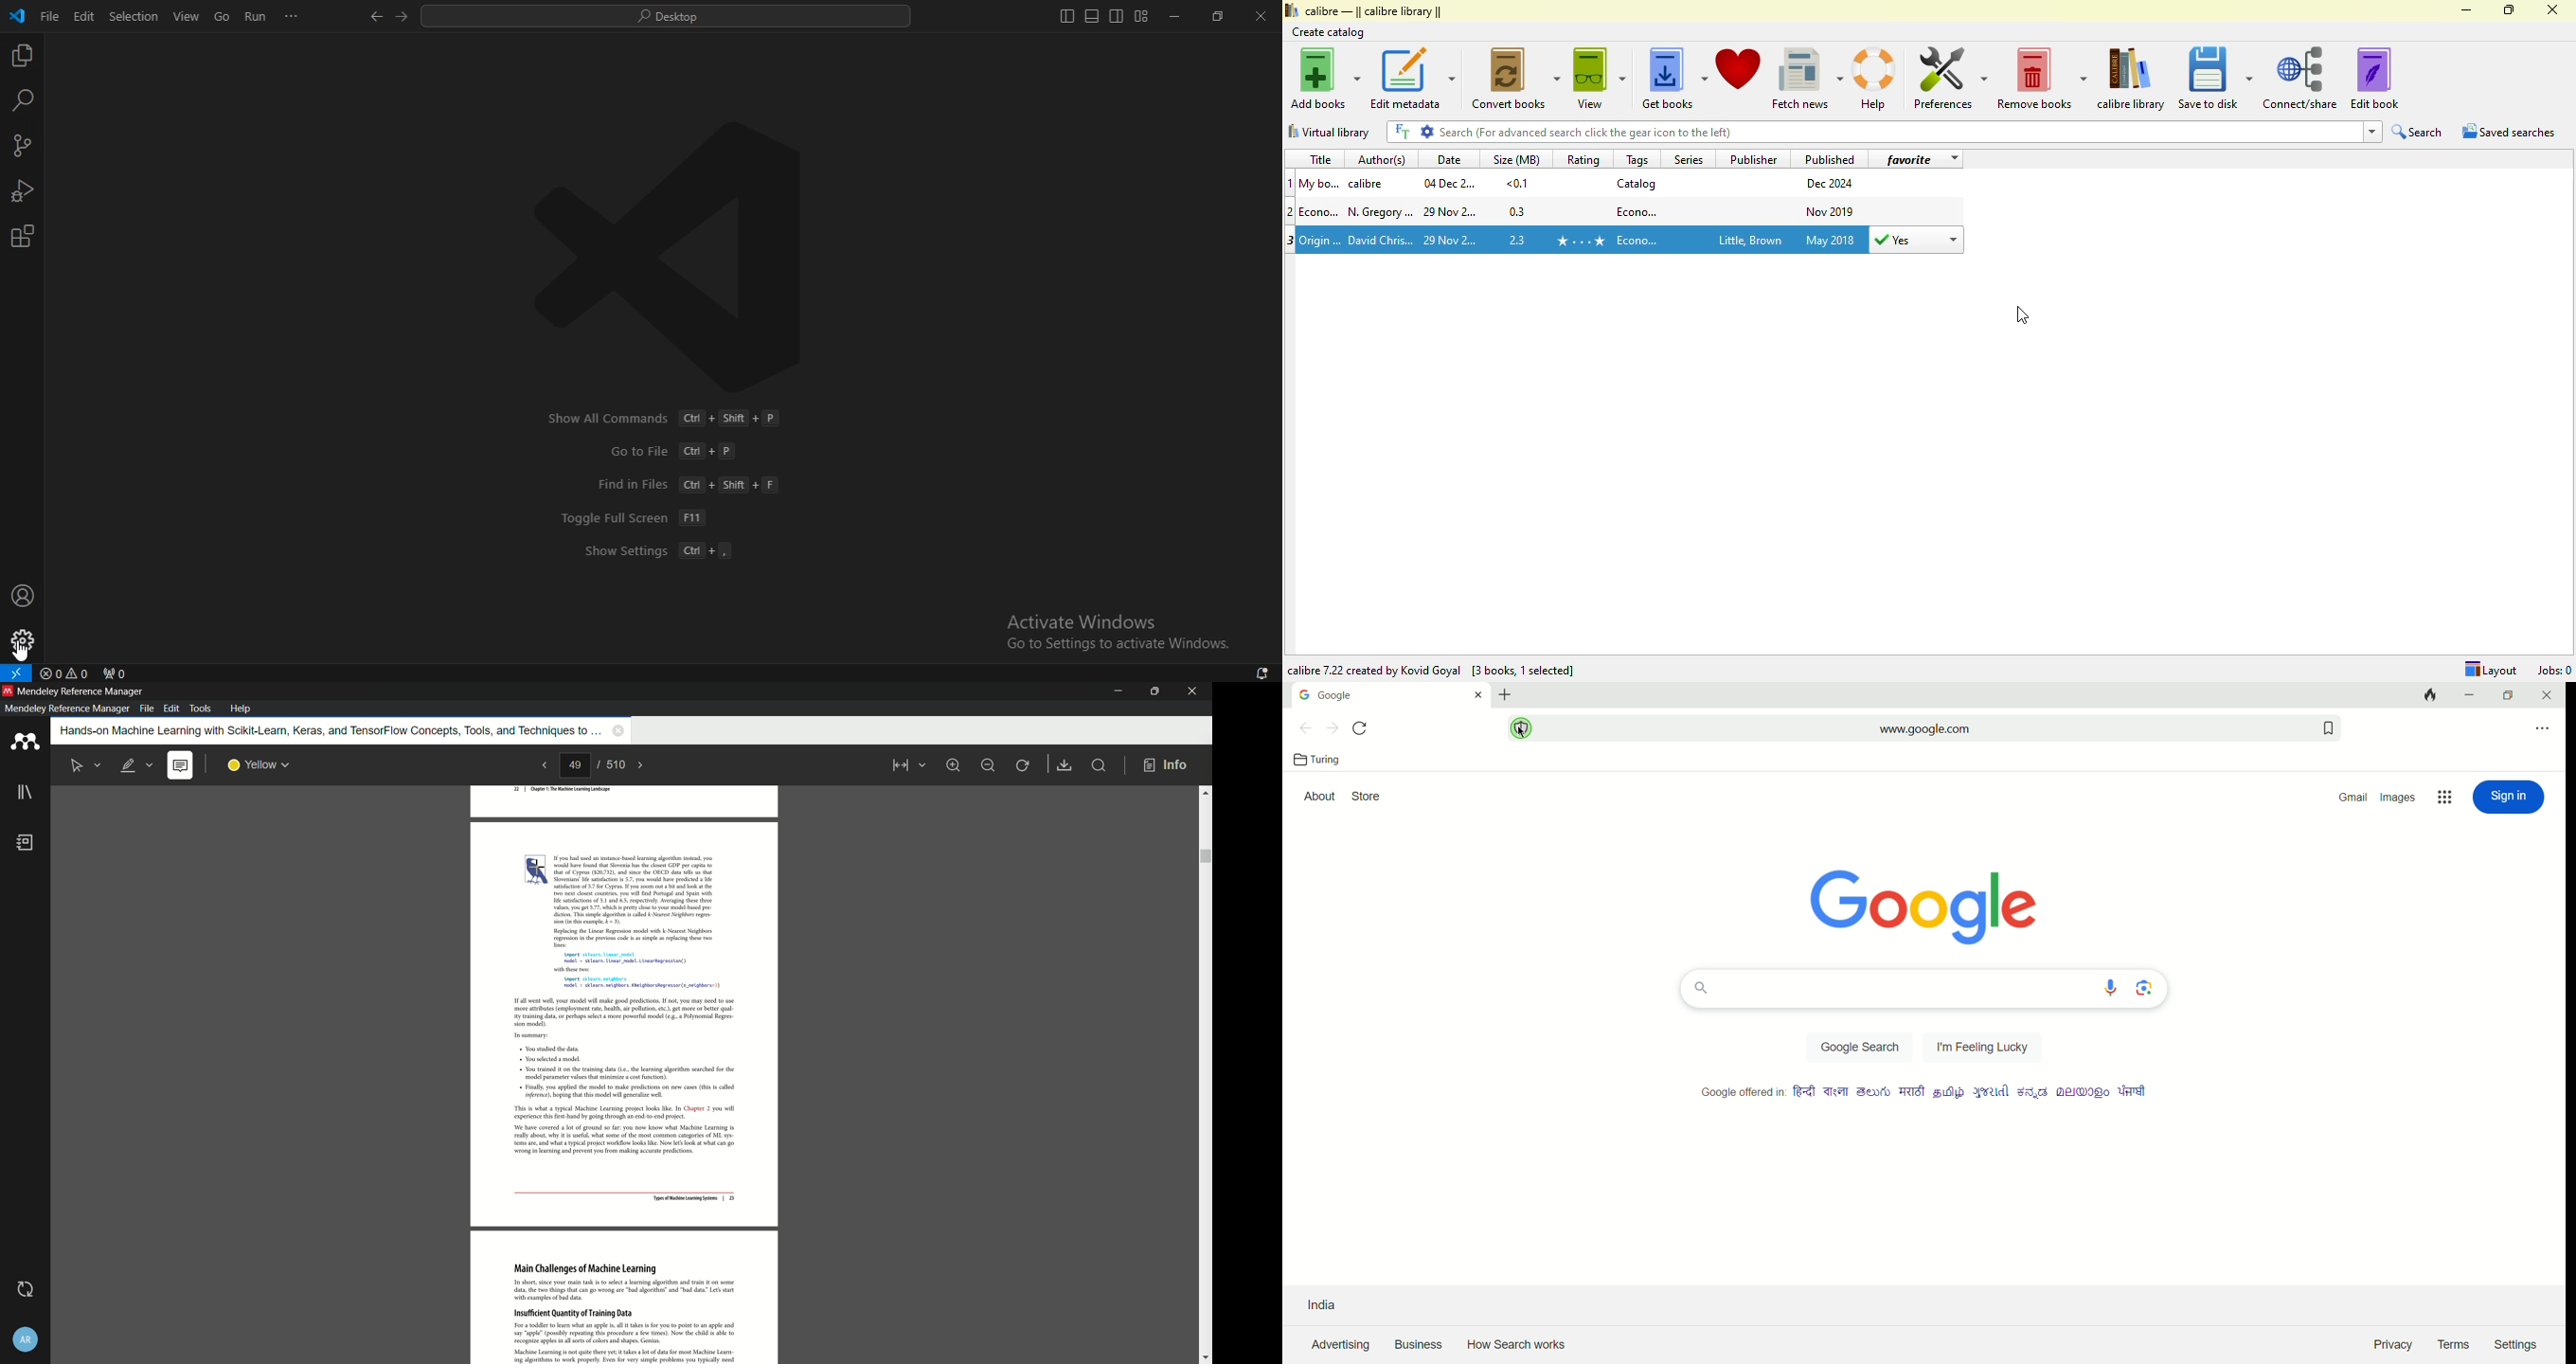  Describe the element at coordinates (1883, 989) in the screenshot. I see `search bar` at that location.